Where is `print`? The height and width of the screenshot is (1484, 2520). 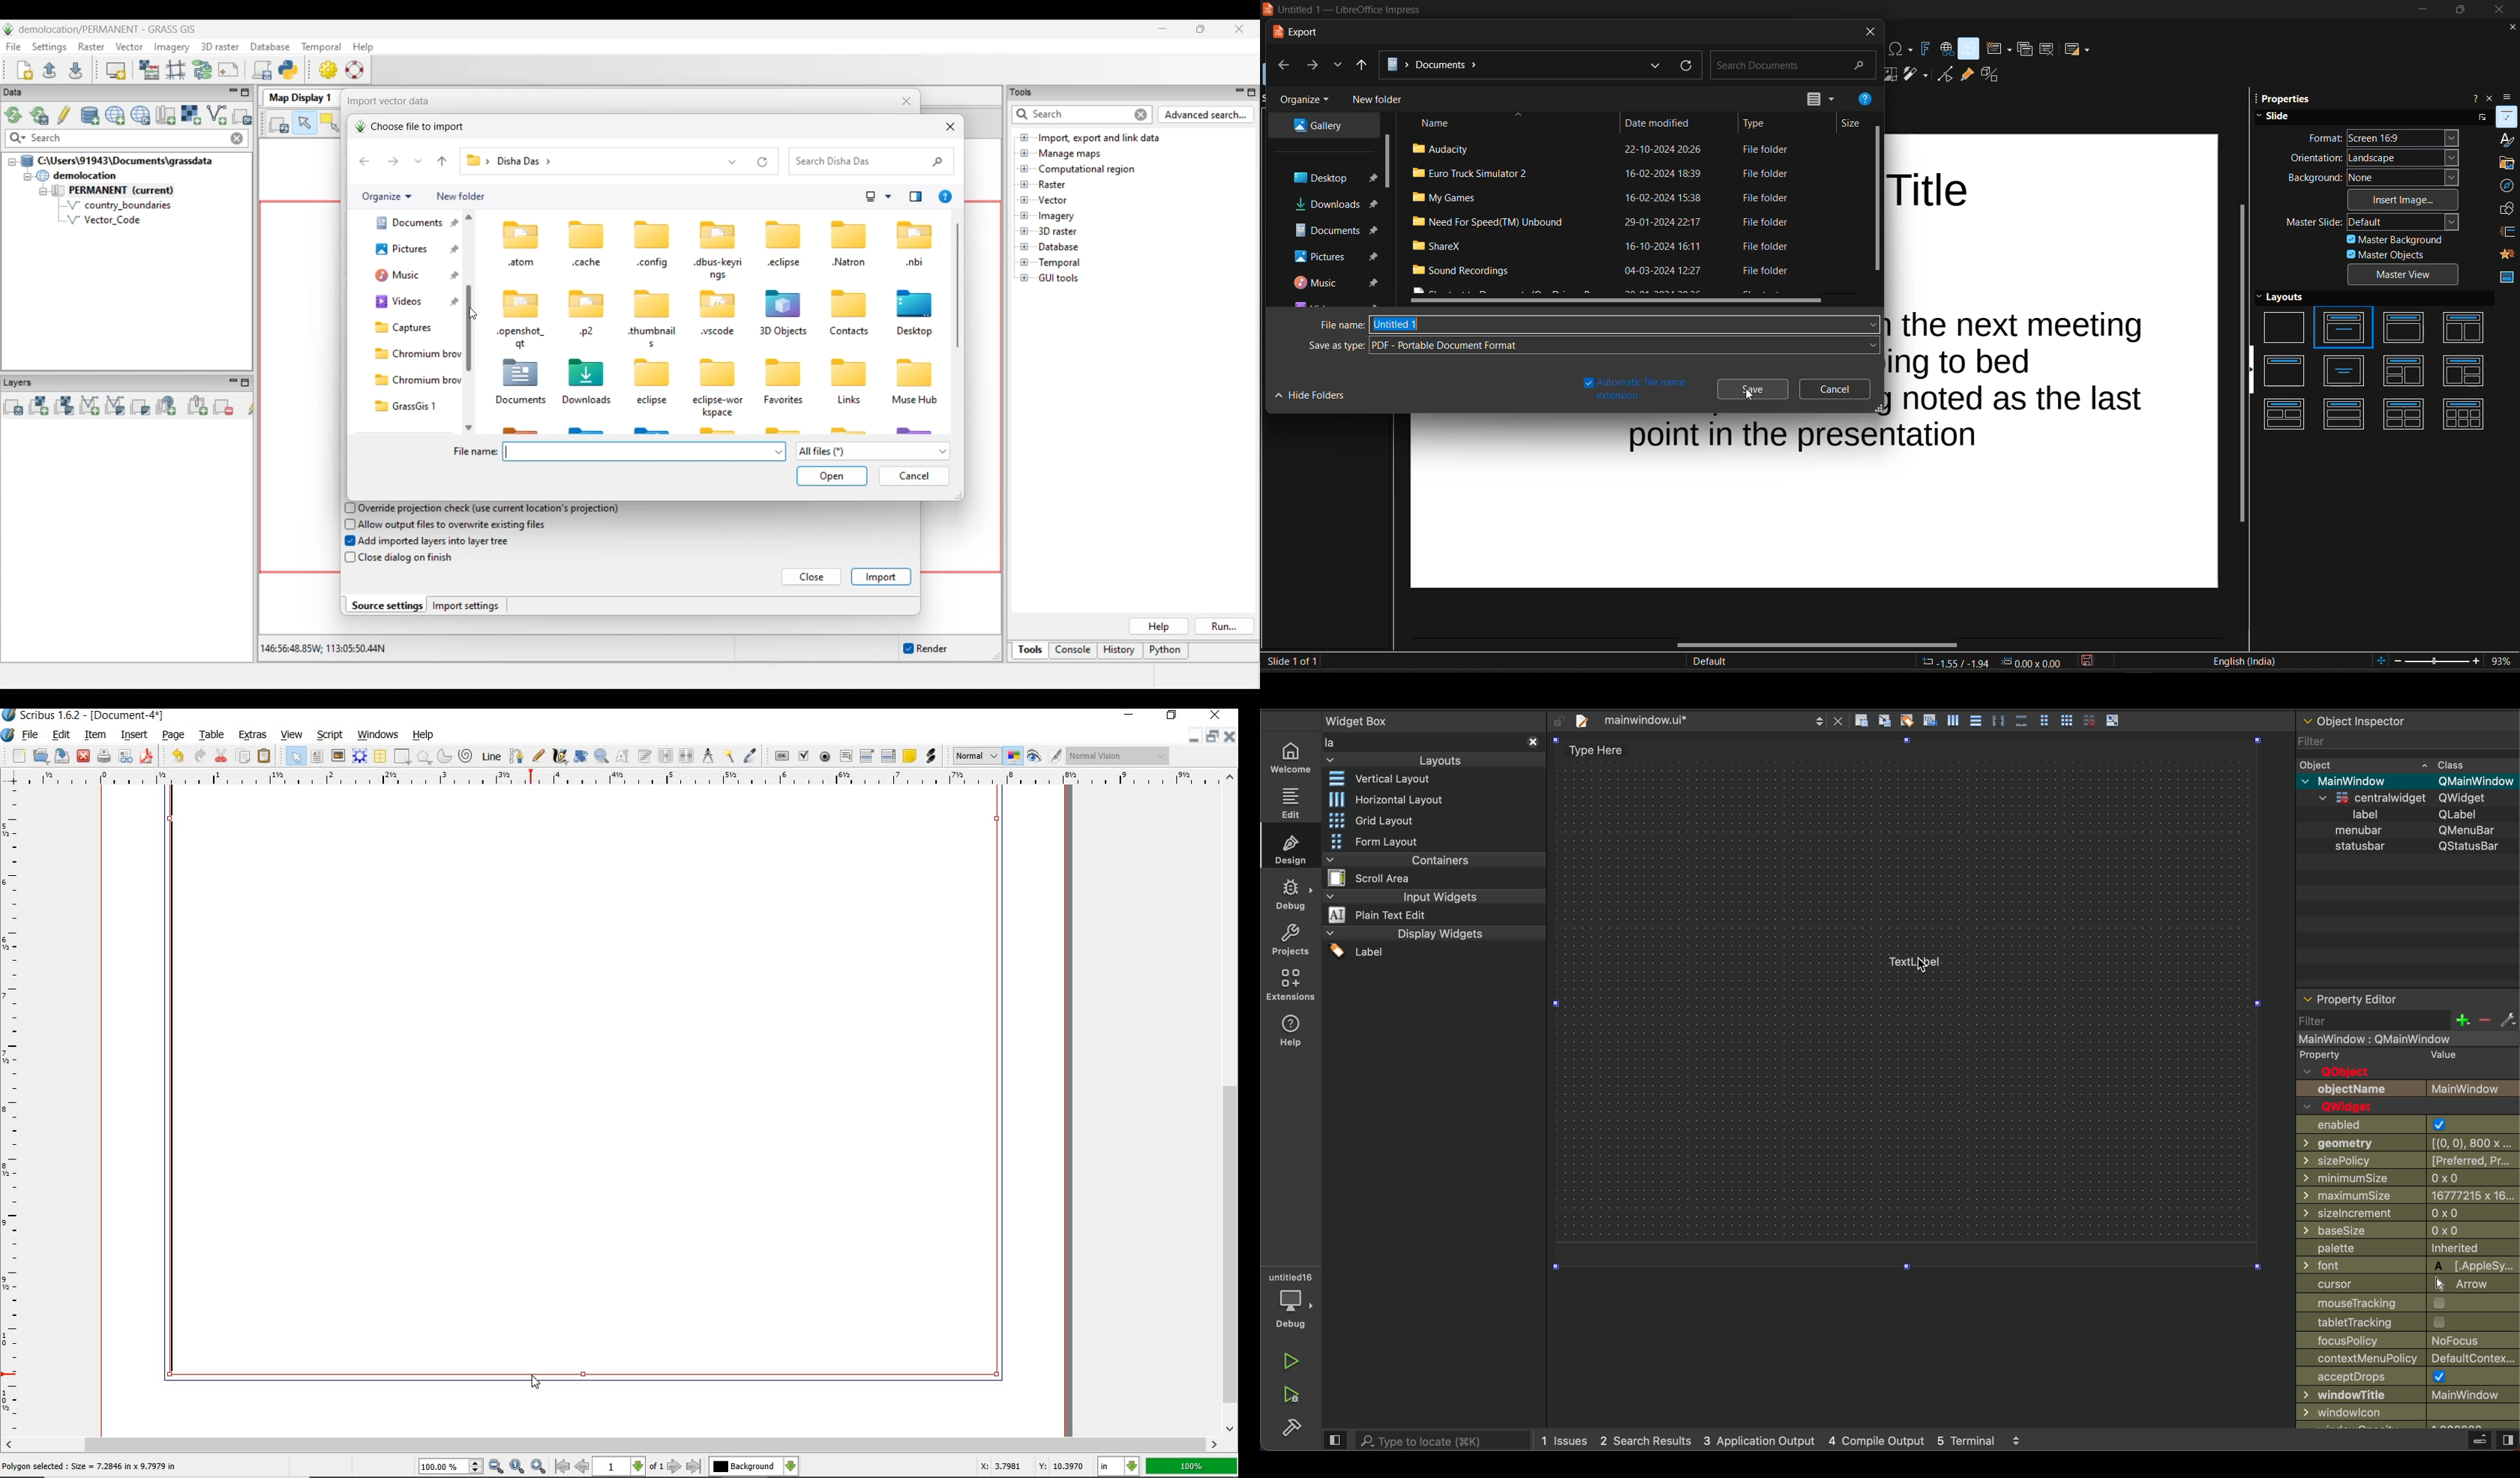 print is located at coordinates (102, 757).